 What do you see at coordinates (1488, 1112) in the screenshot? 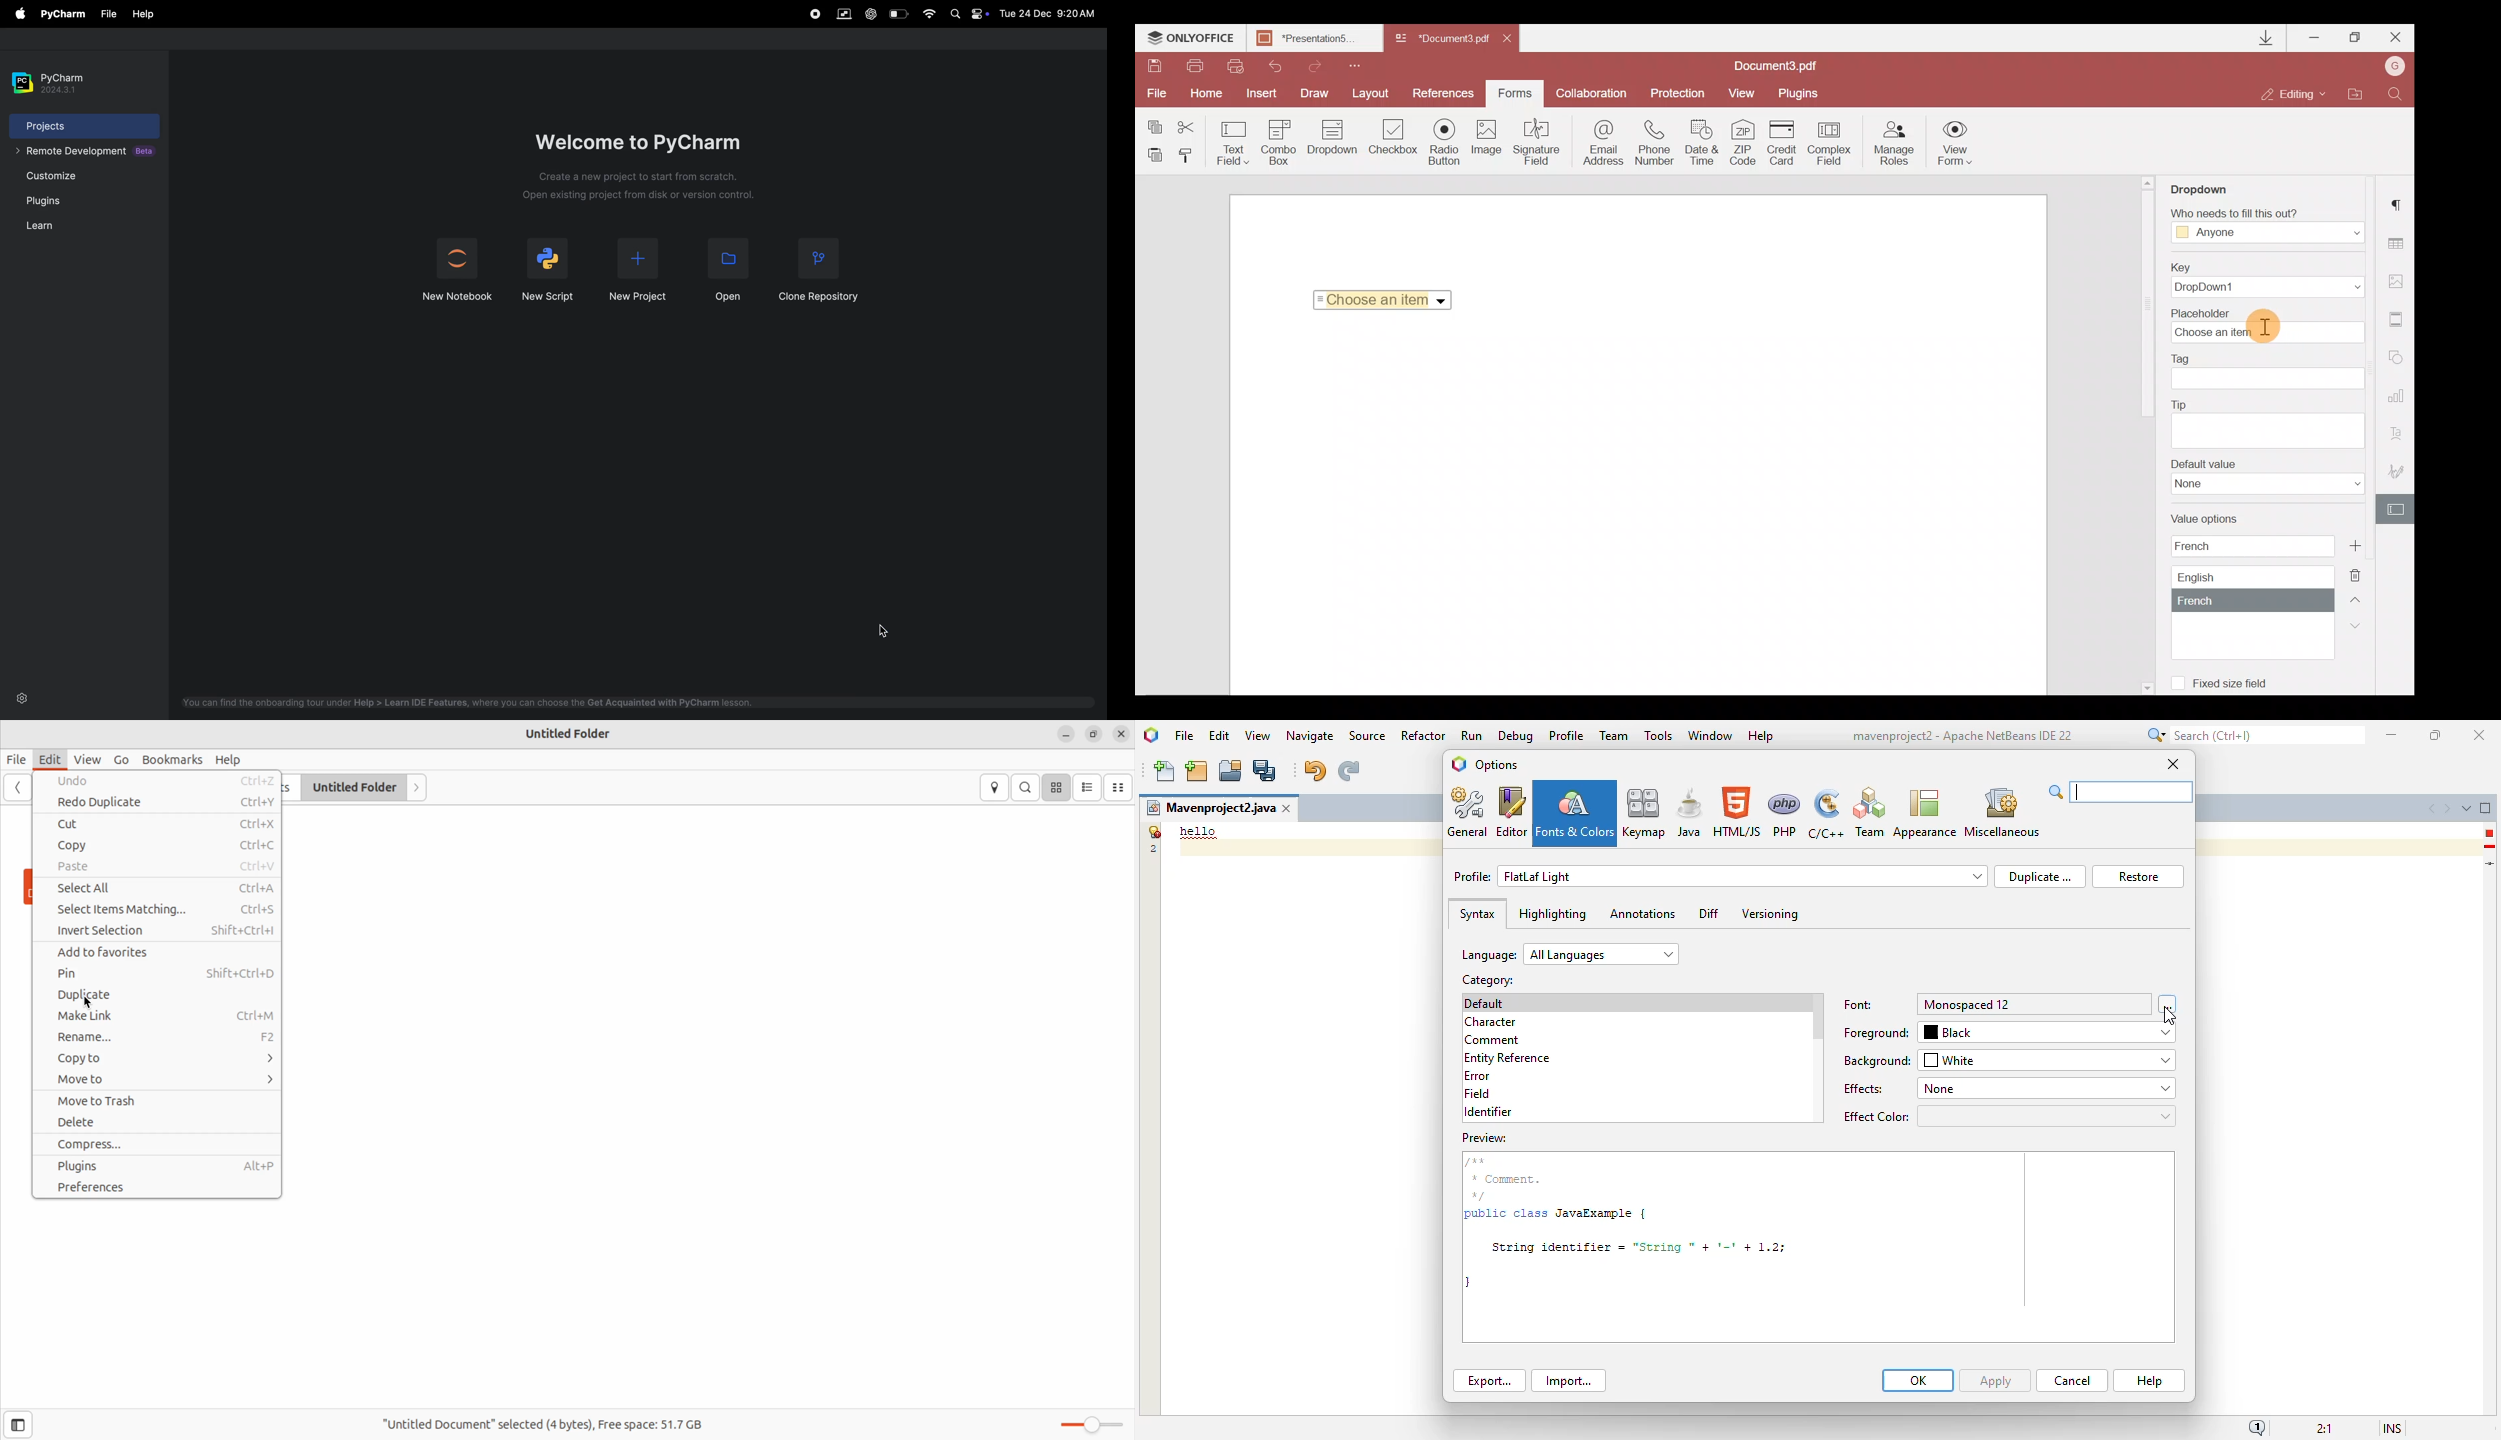
I see `identifier` at bounding box center [1488, 1112].